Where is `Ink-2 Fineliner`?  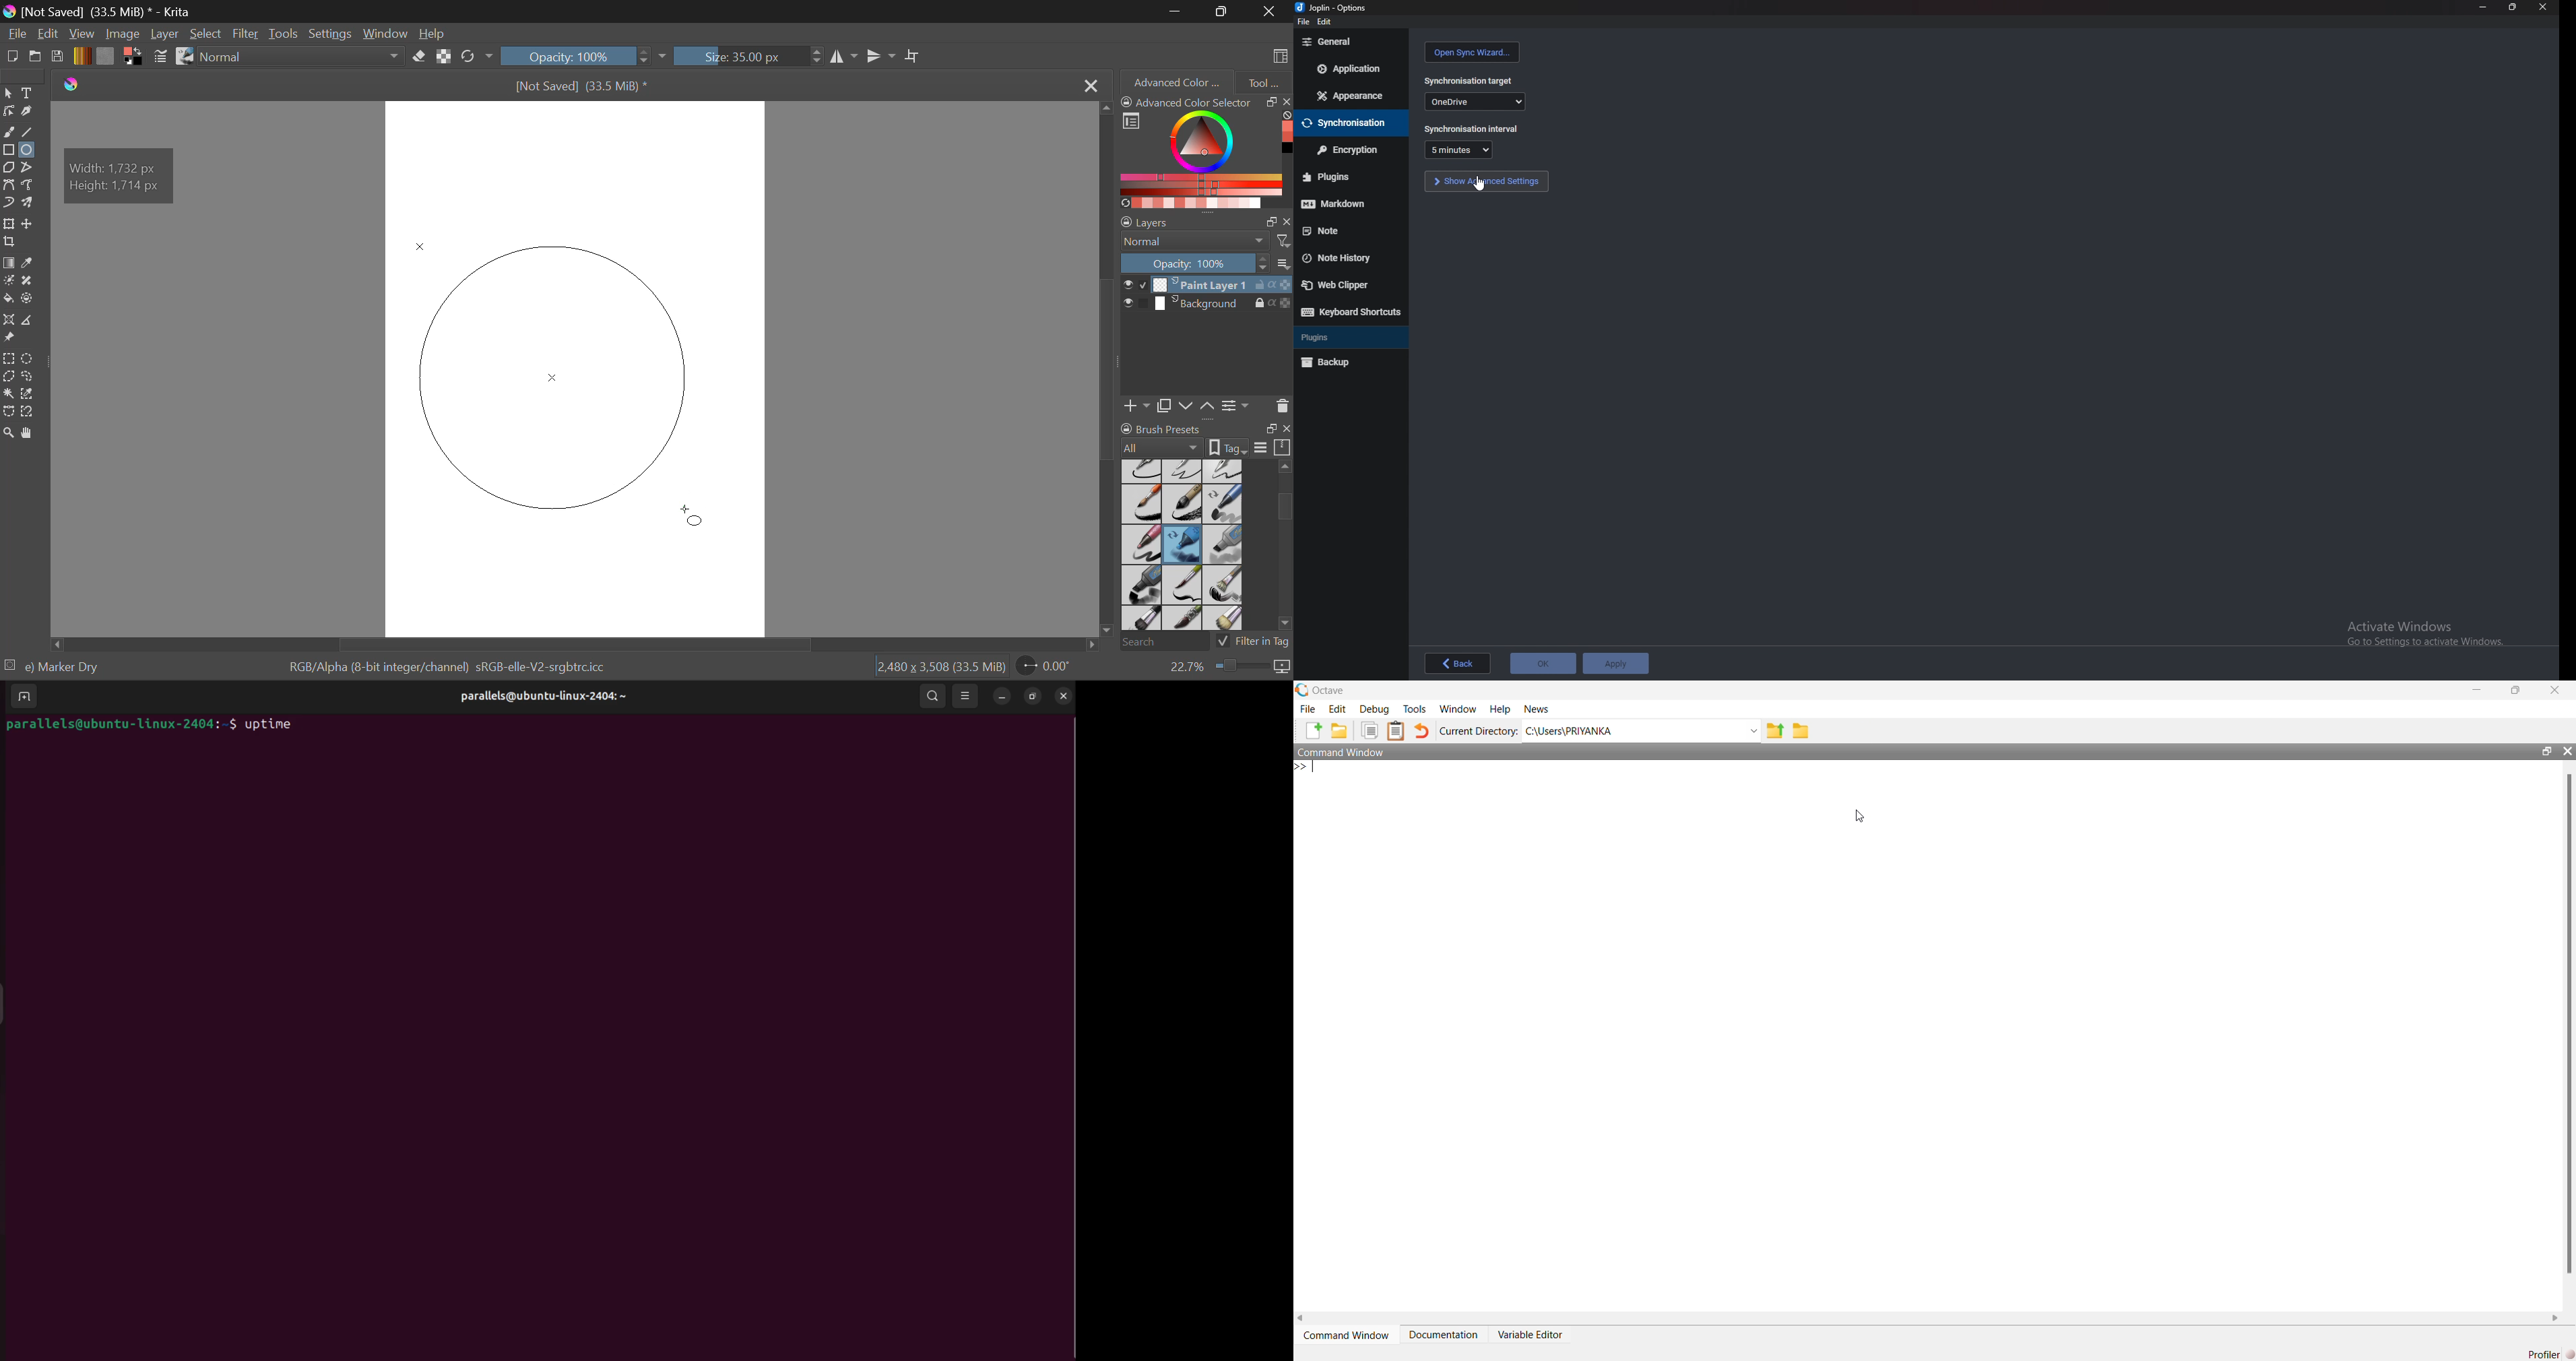
Ink-2 Fineliner is located at coordinates (1142, 470).